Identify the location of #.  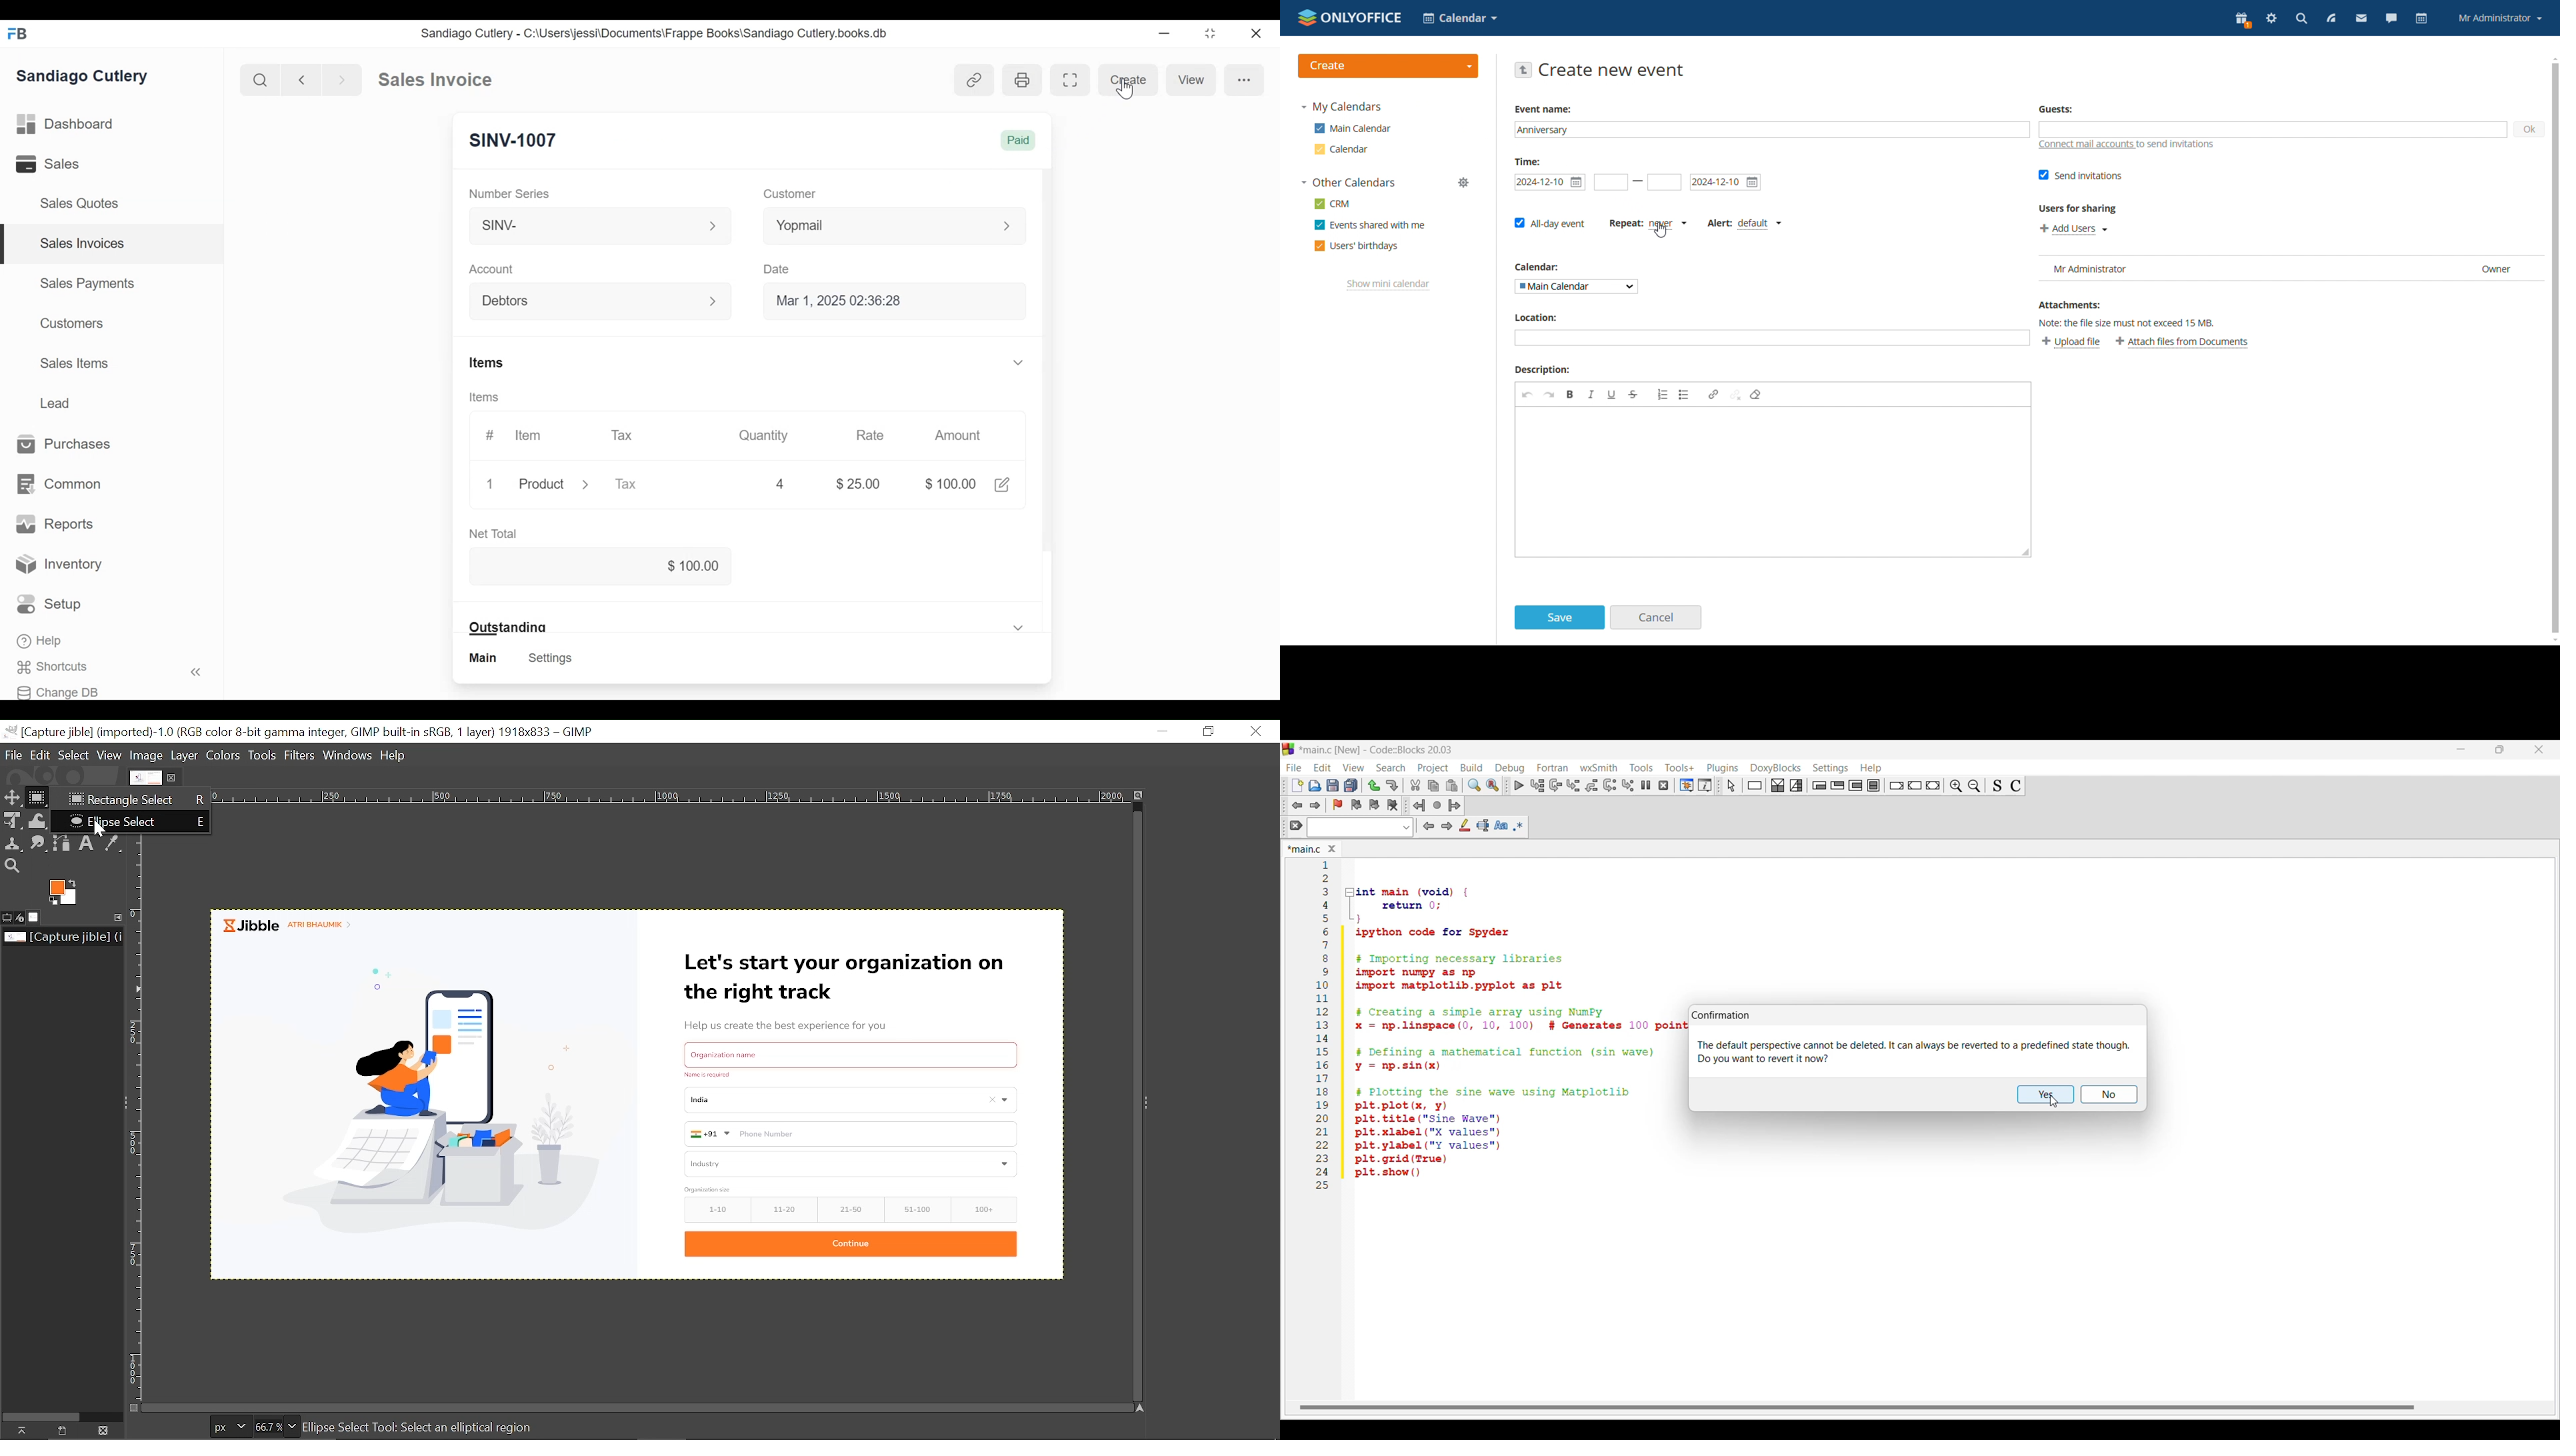
(489, 435).